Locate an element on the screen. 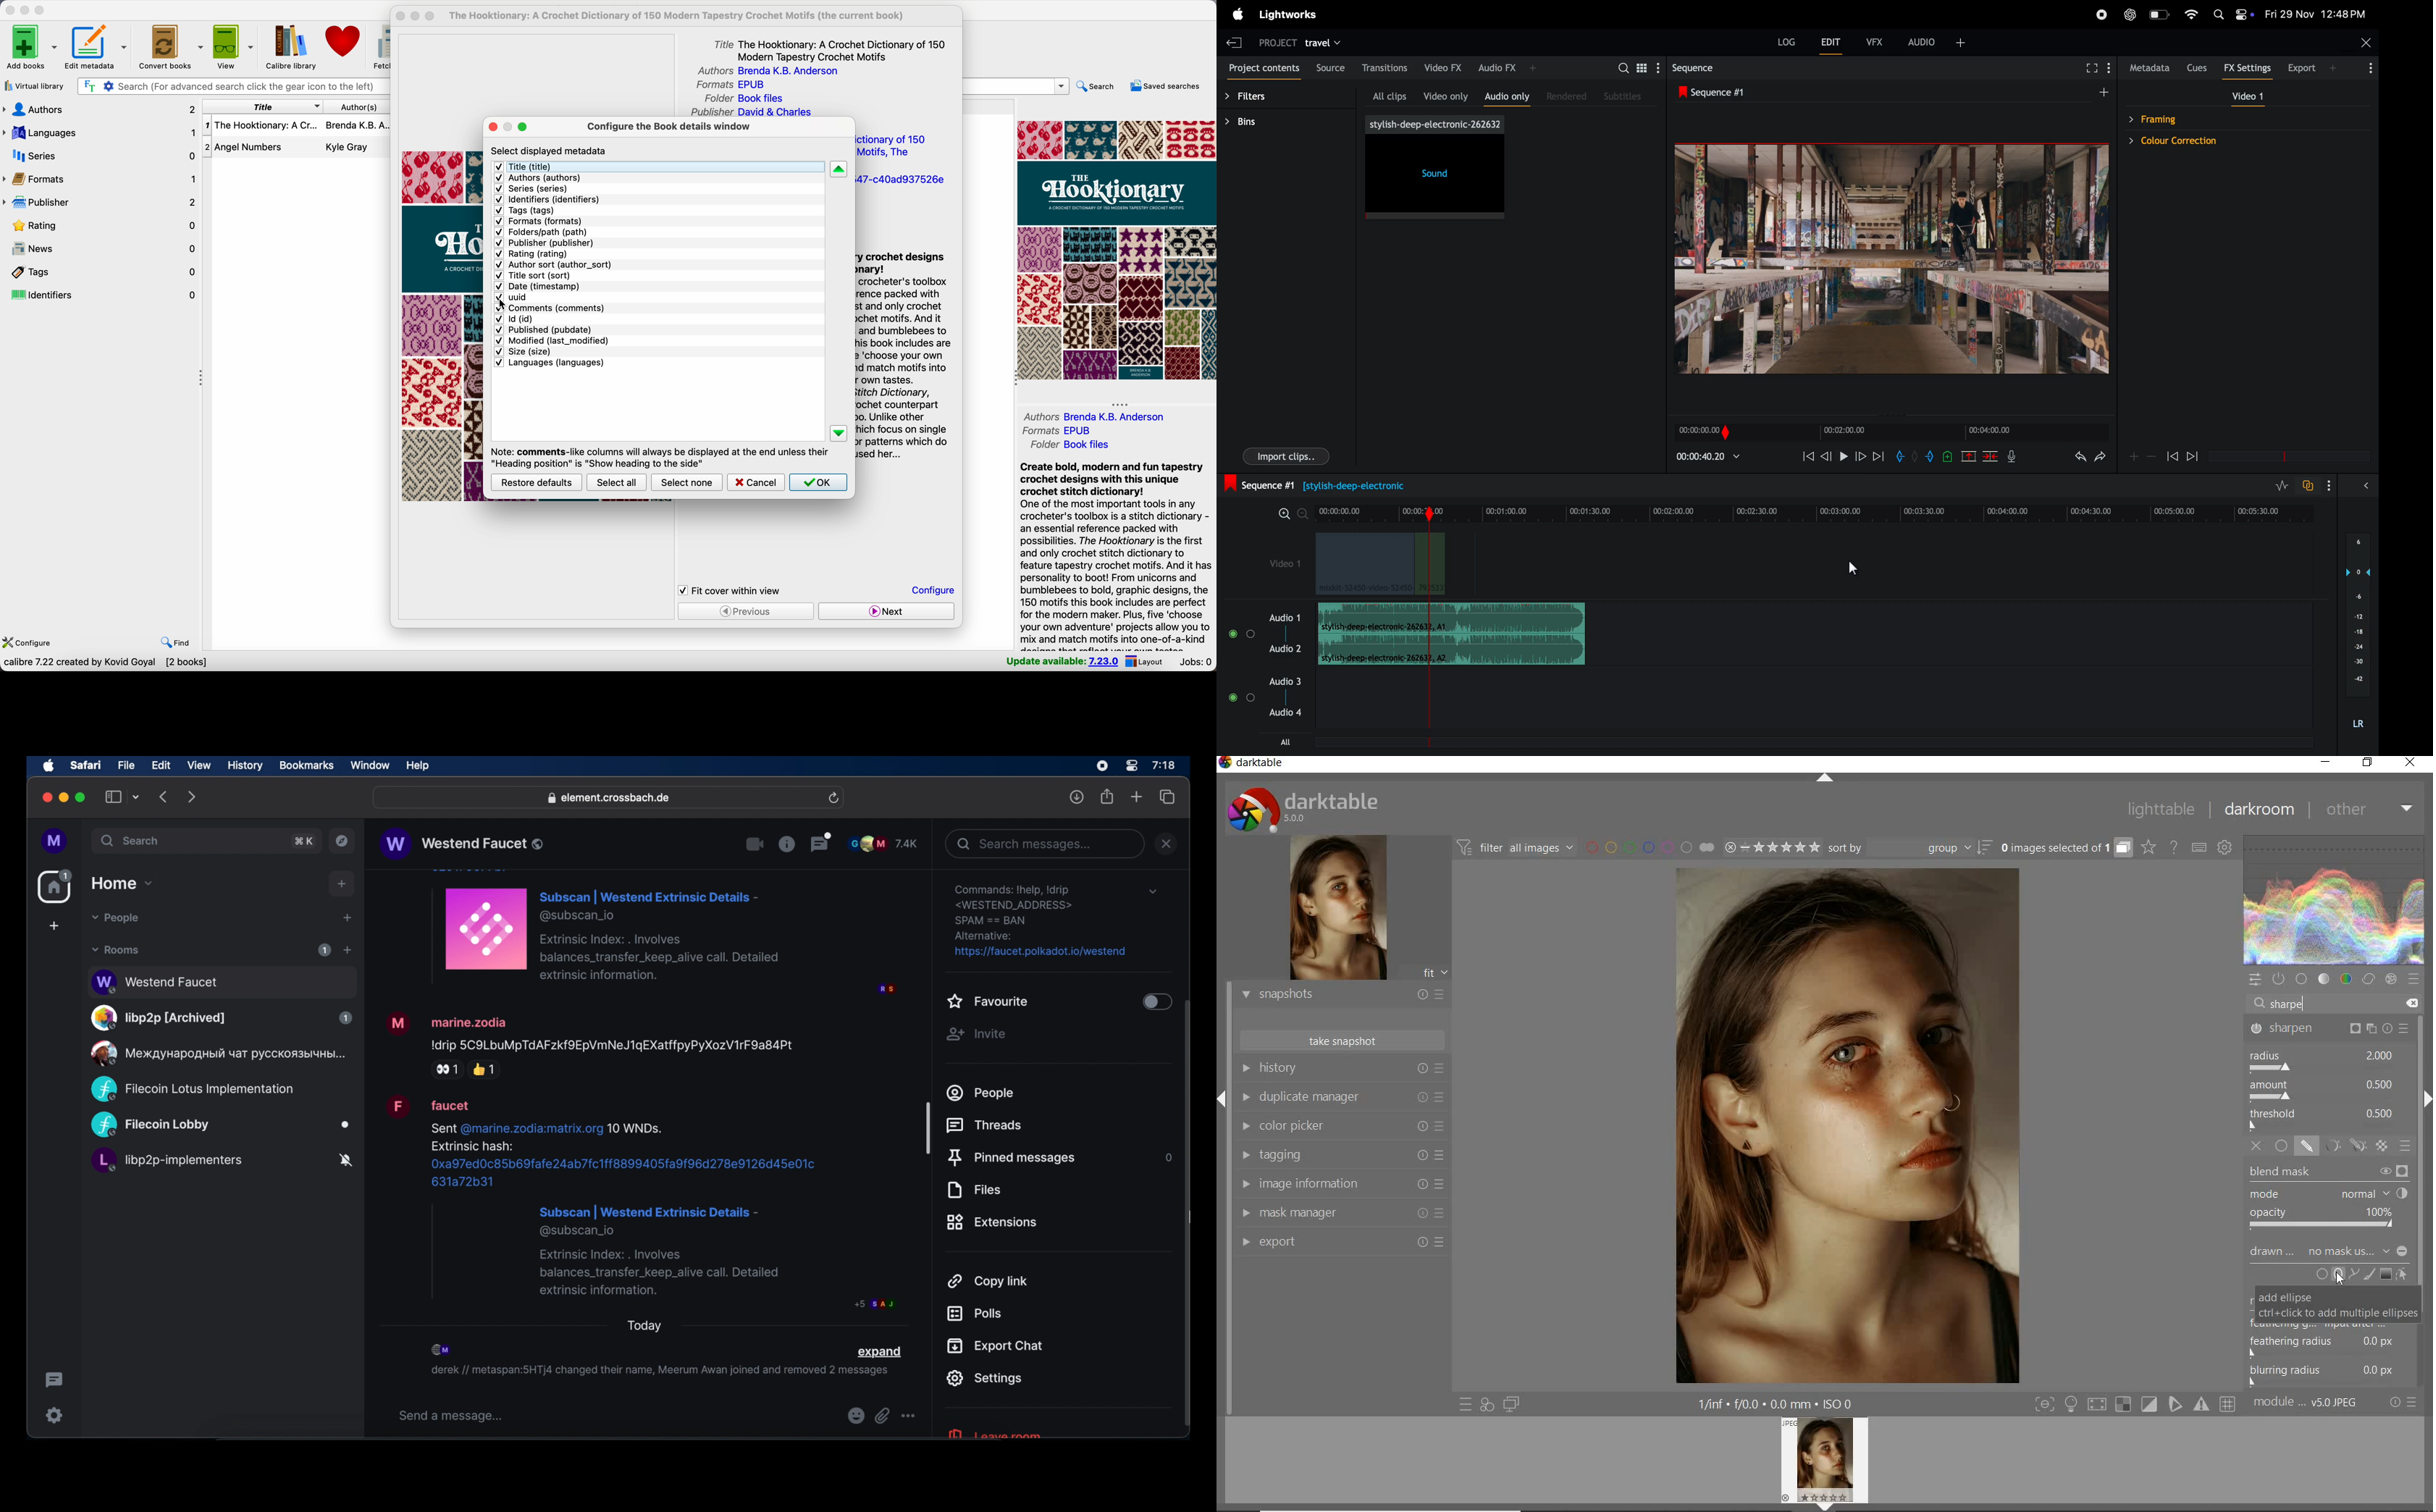  formats is located at coordinates (730, 85).